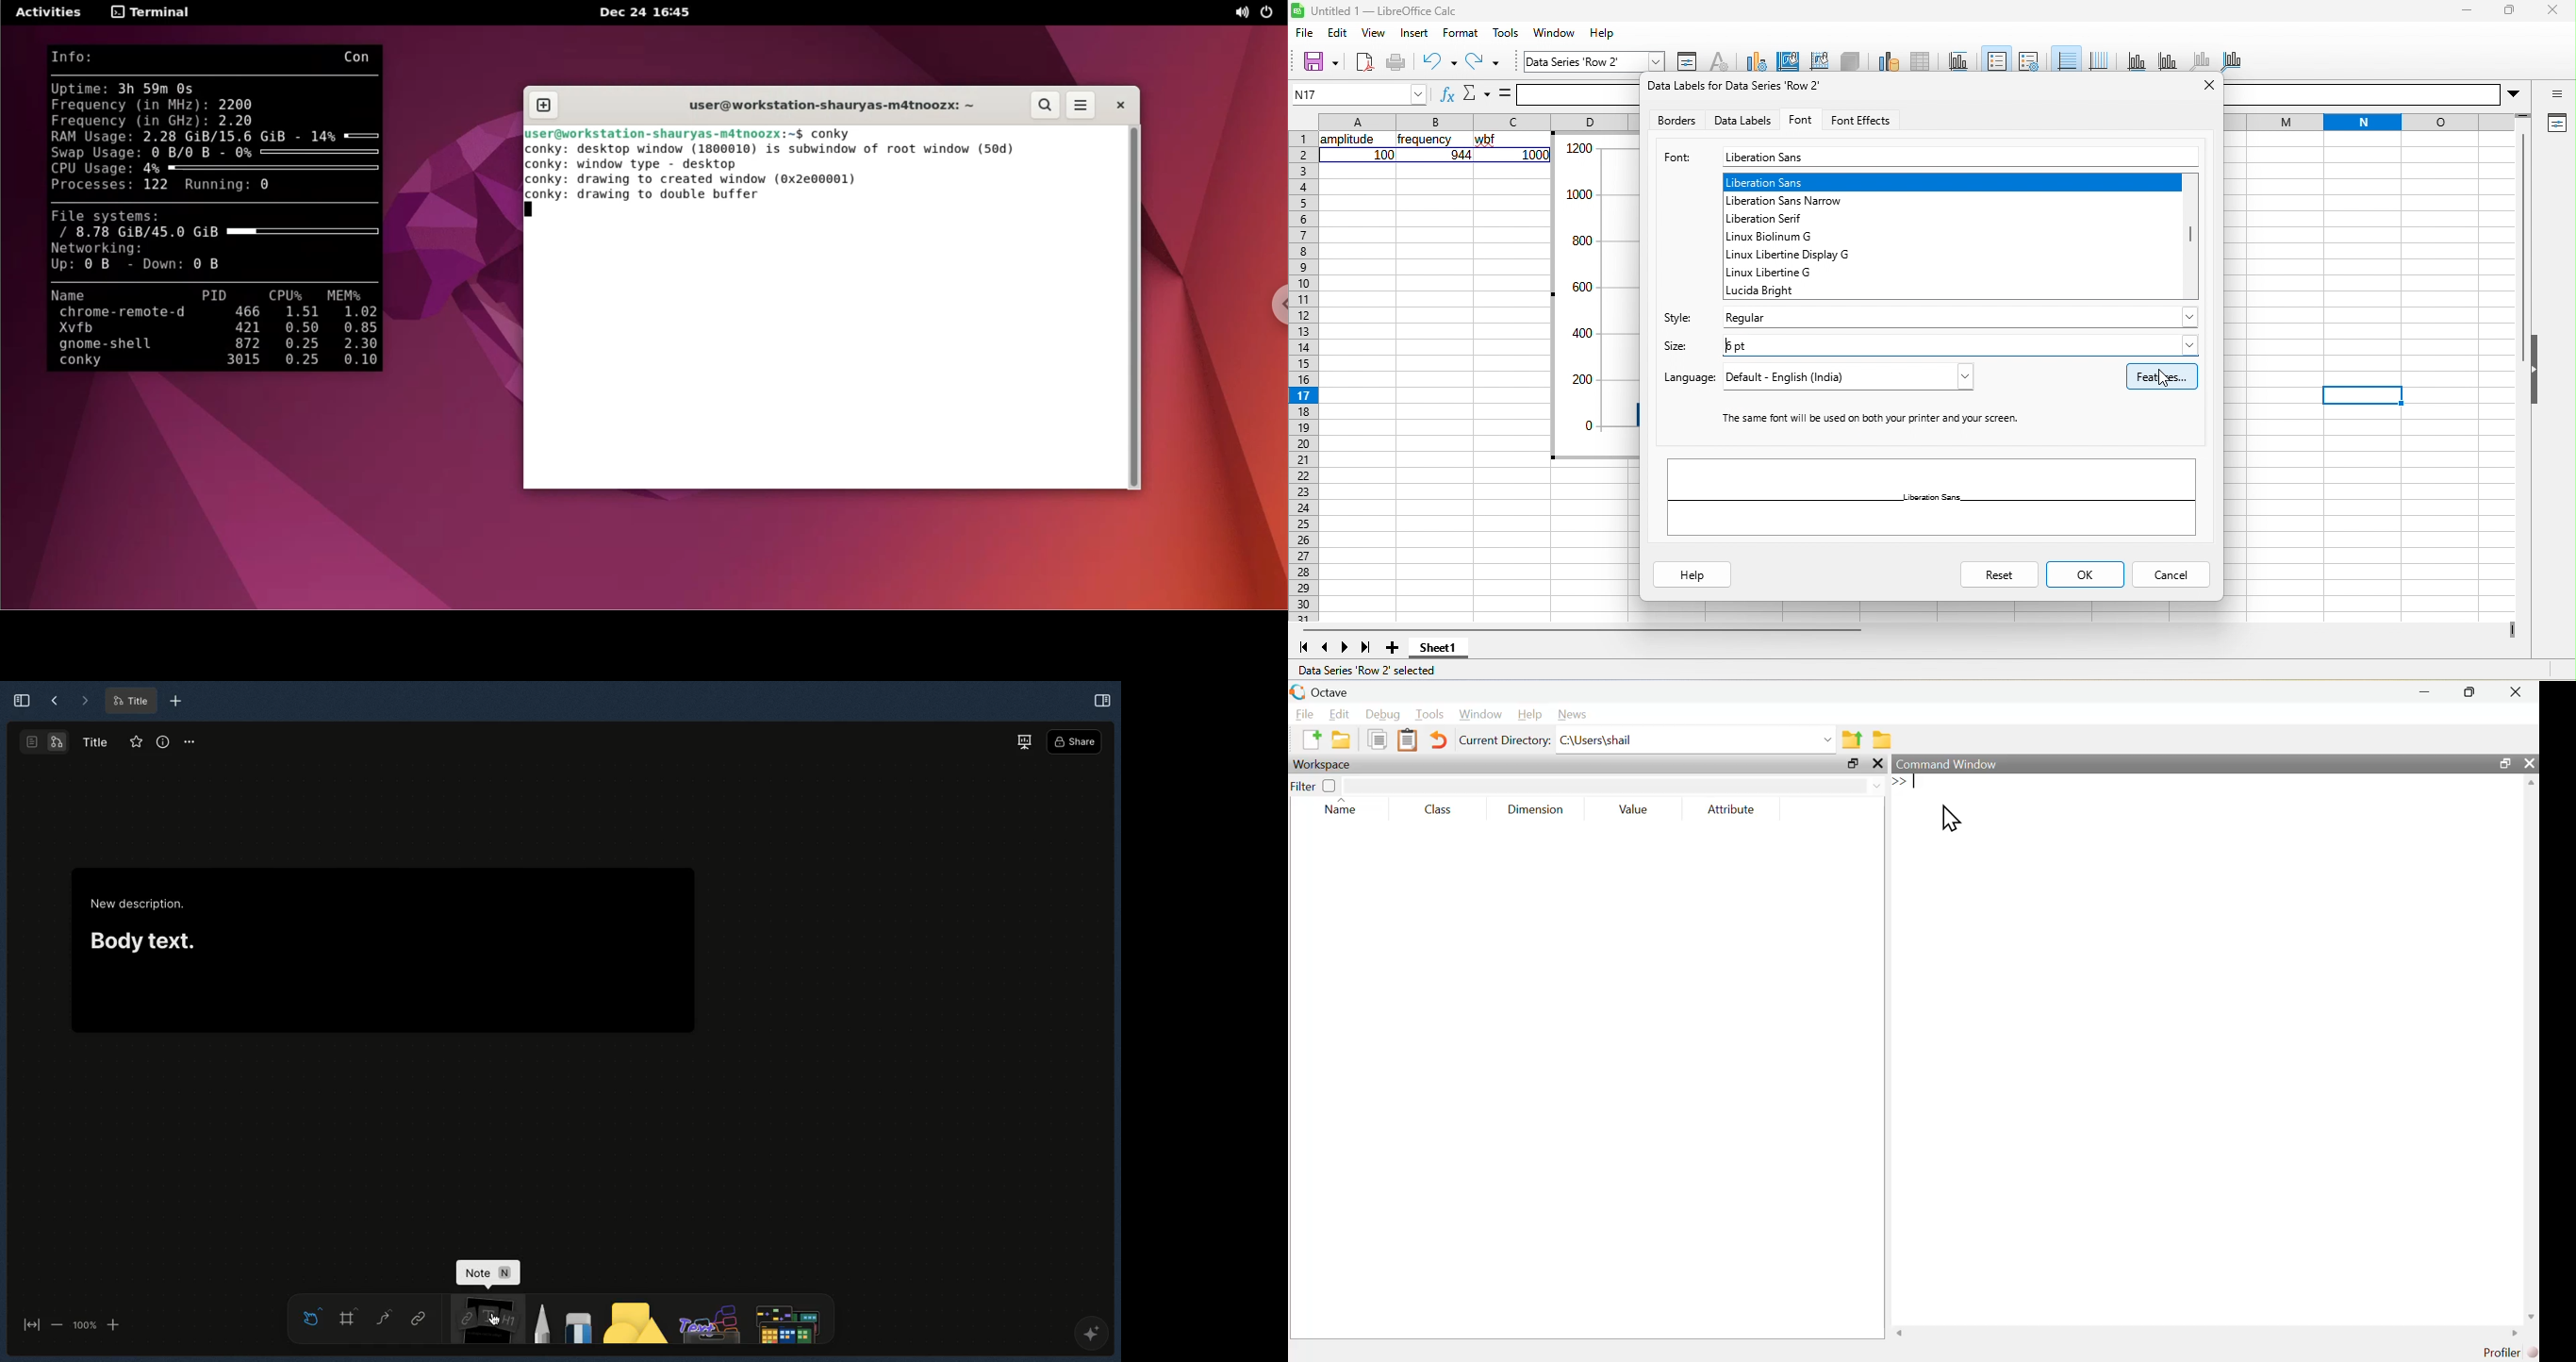  Describe the element at coordinates (84, 701) in the screenshot. I see `Forward` at that location.